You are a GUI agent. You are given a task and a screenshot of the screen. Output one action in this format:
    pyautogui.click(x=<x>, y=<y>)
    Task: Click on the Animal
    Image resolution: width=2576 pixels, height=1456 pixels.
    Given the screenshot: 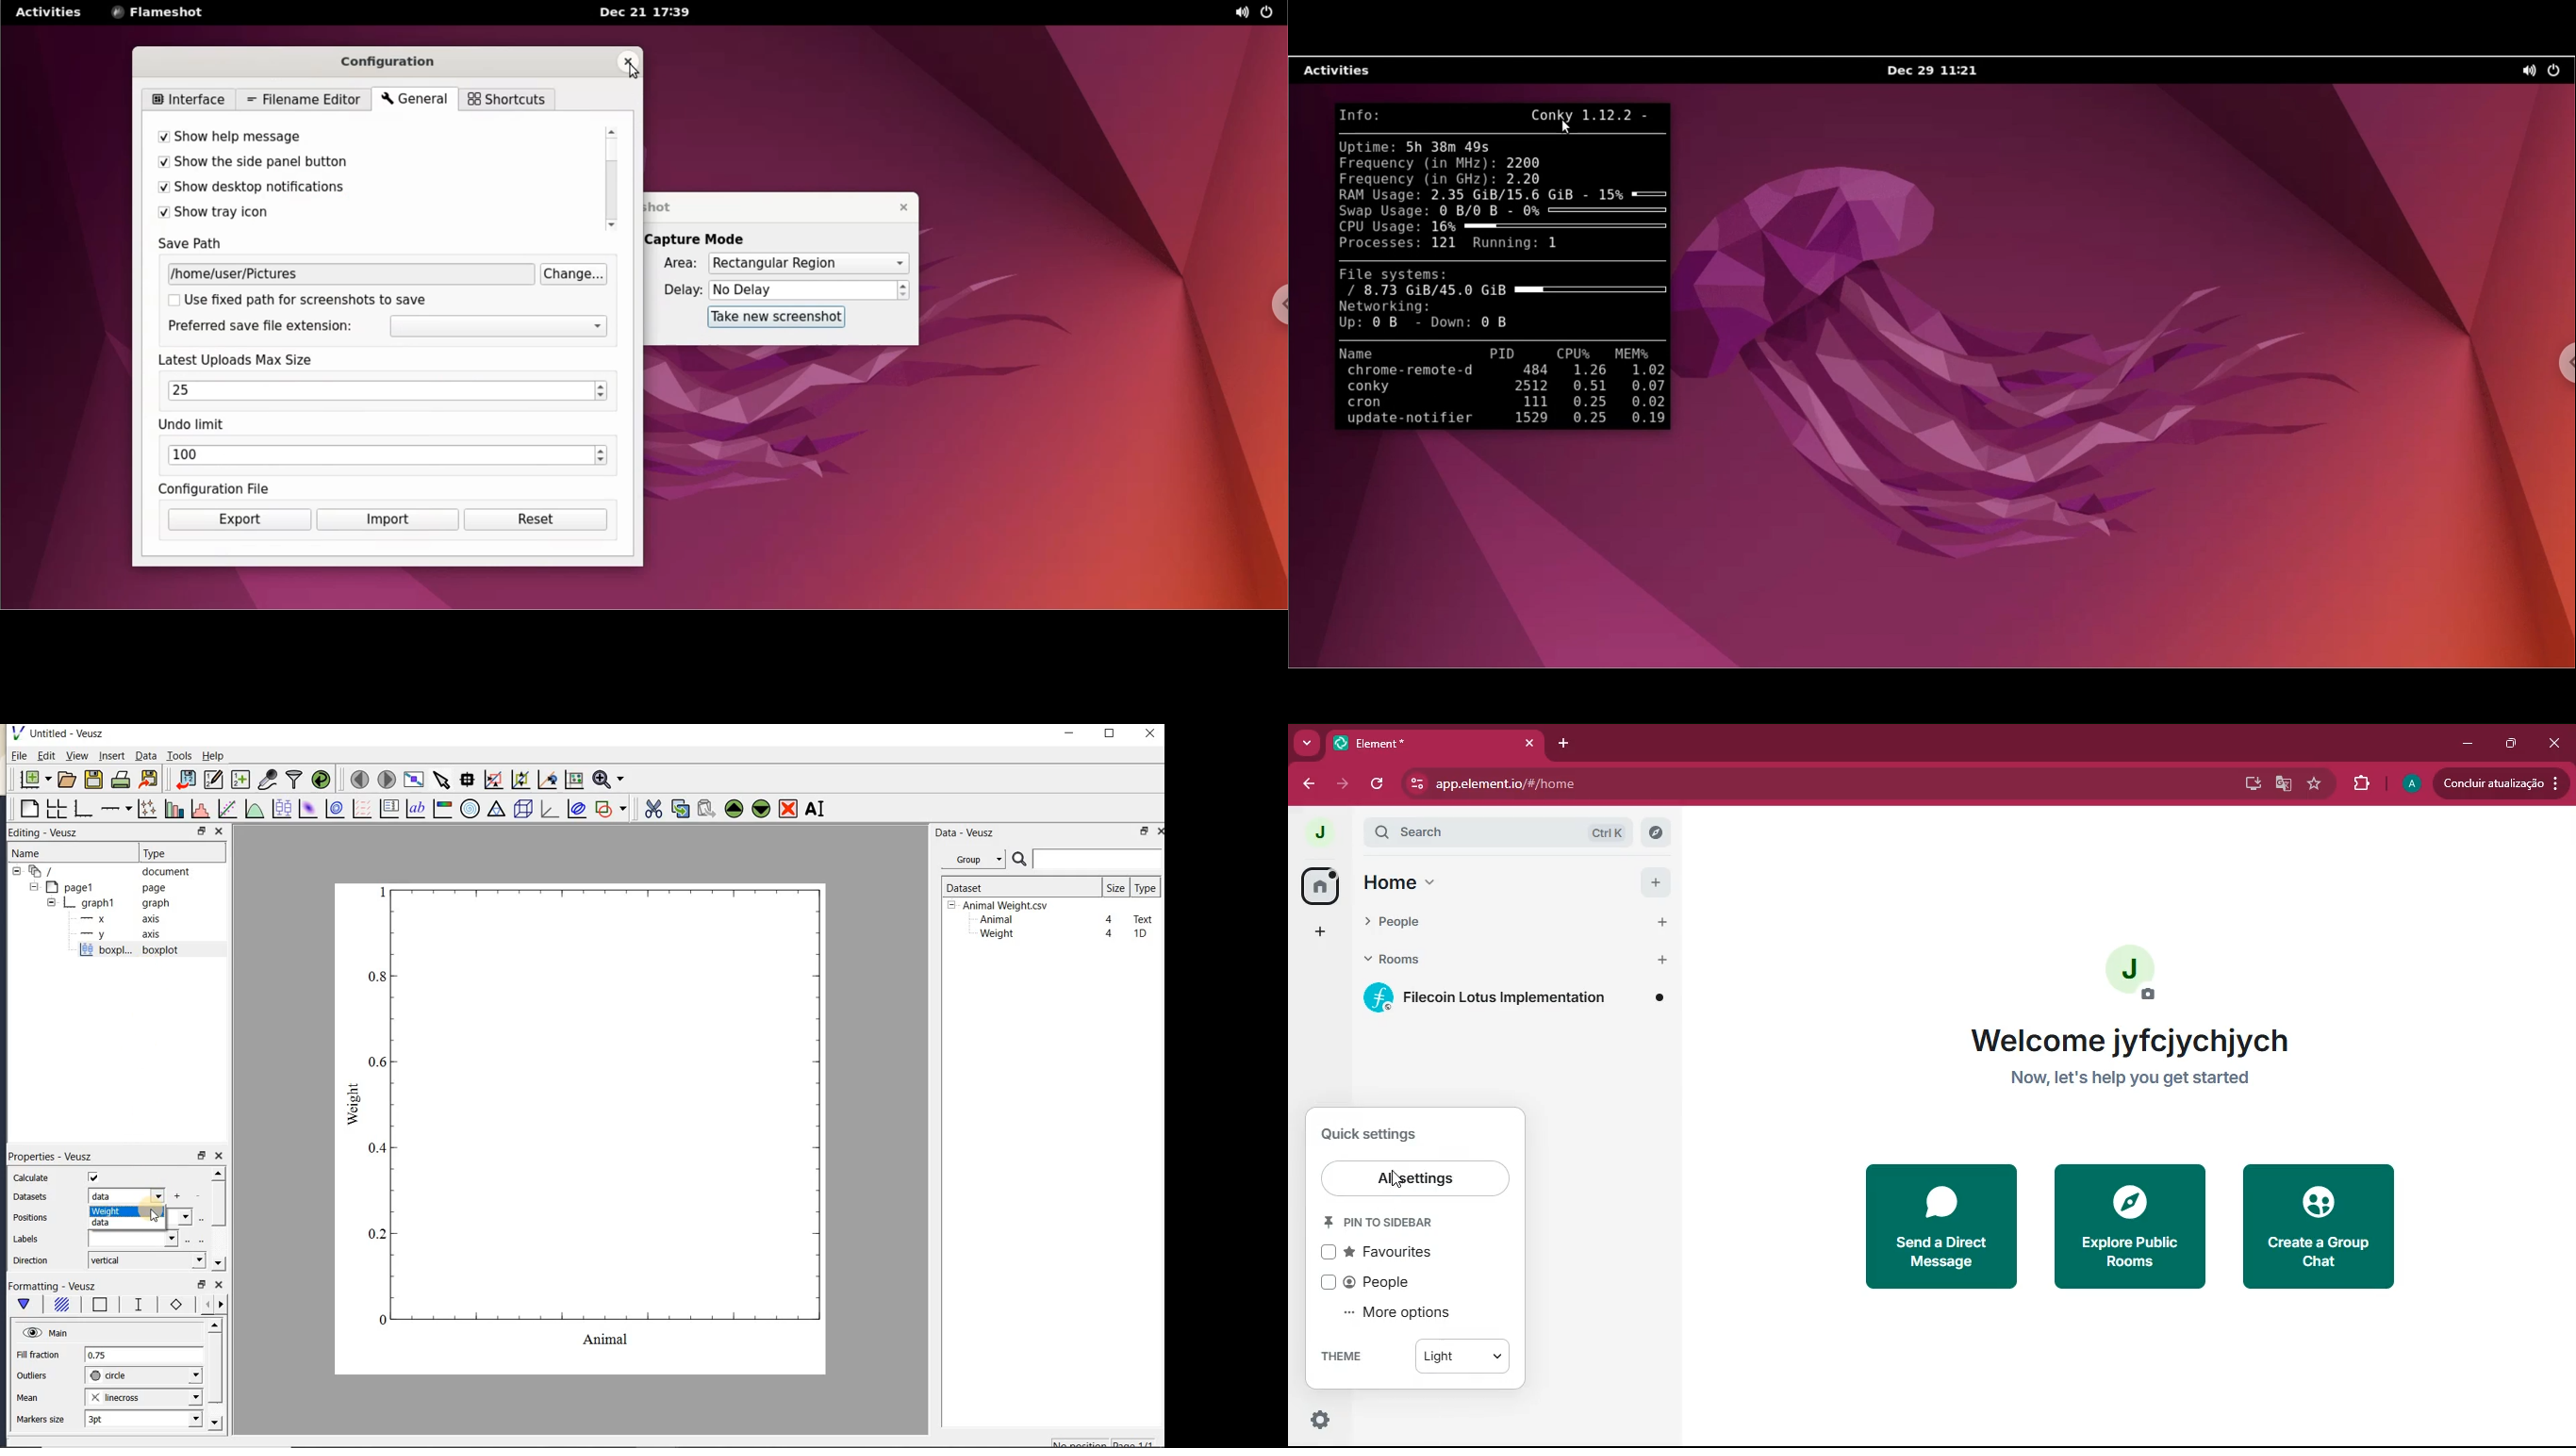 What is the action you would take?
    pyautogui.click(x=995, y=920)
    